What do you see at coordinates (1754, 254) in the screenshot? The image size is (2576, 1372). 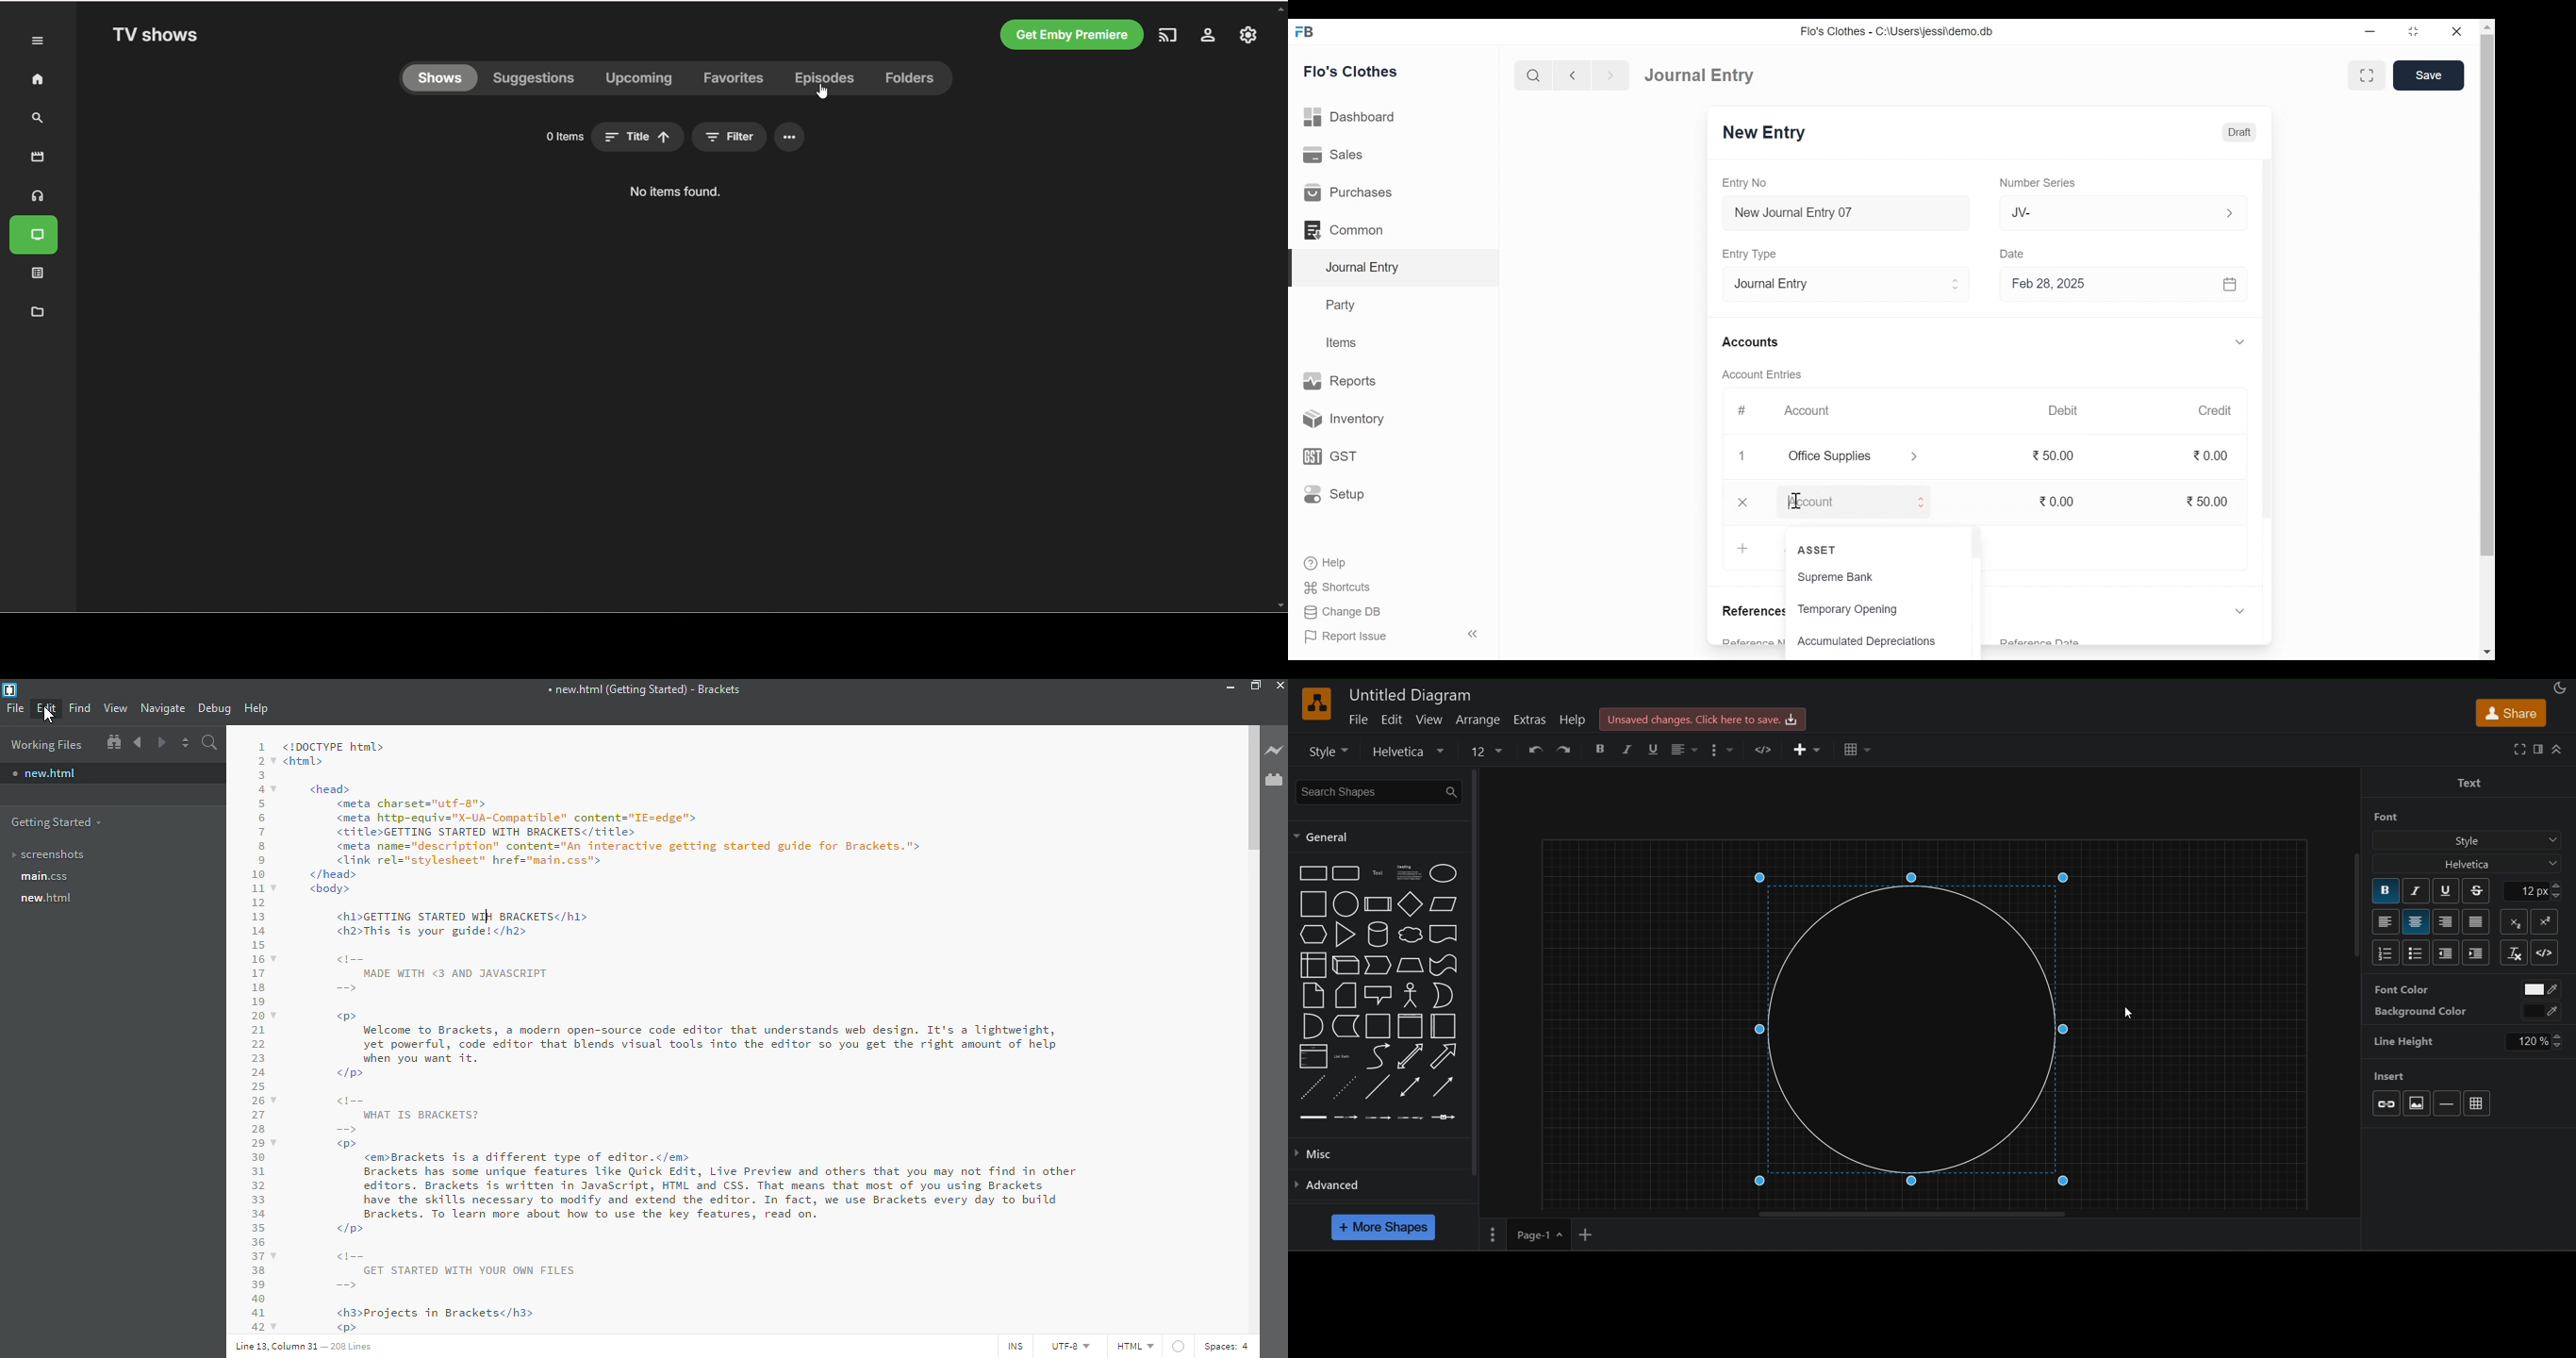 I see `Entry Type` at bounding box center [1754, 254].